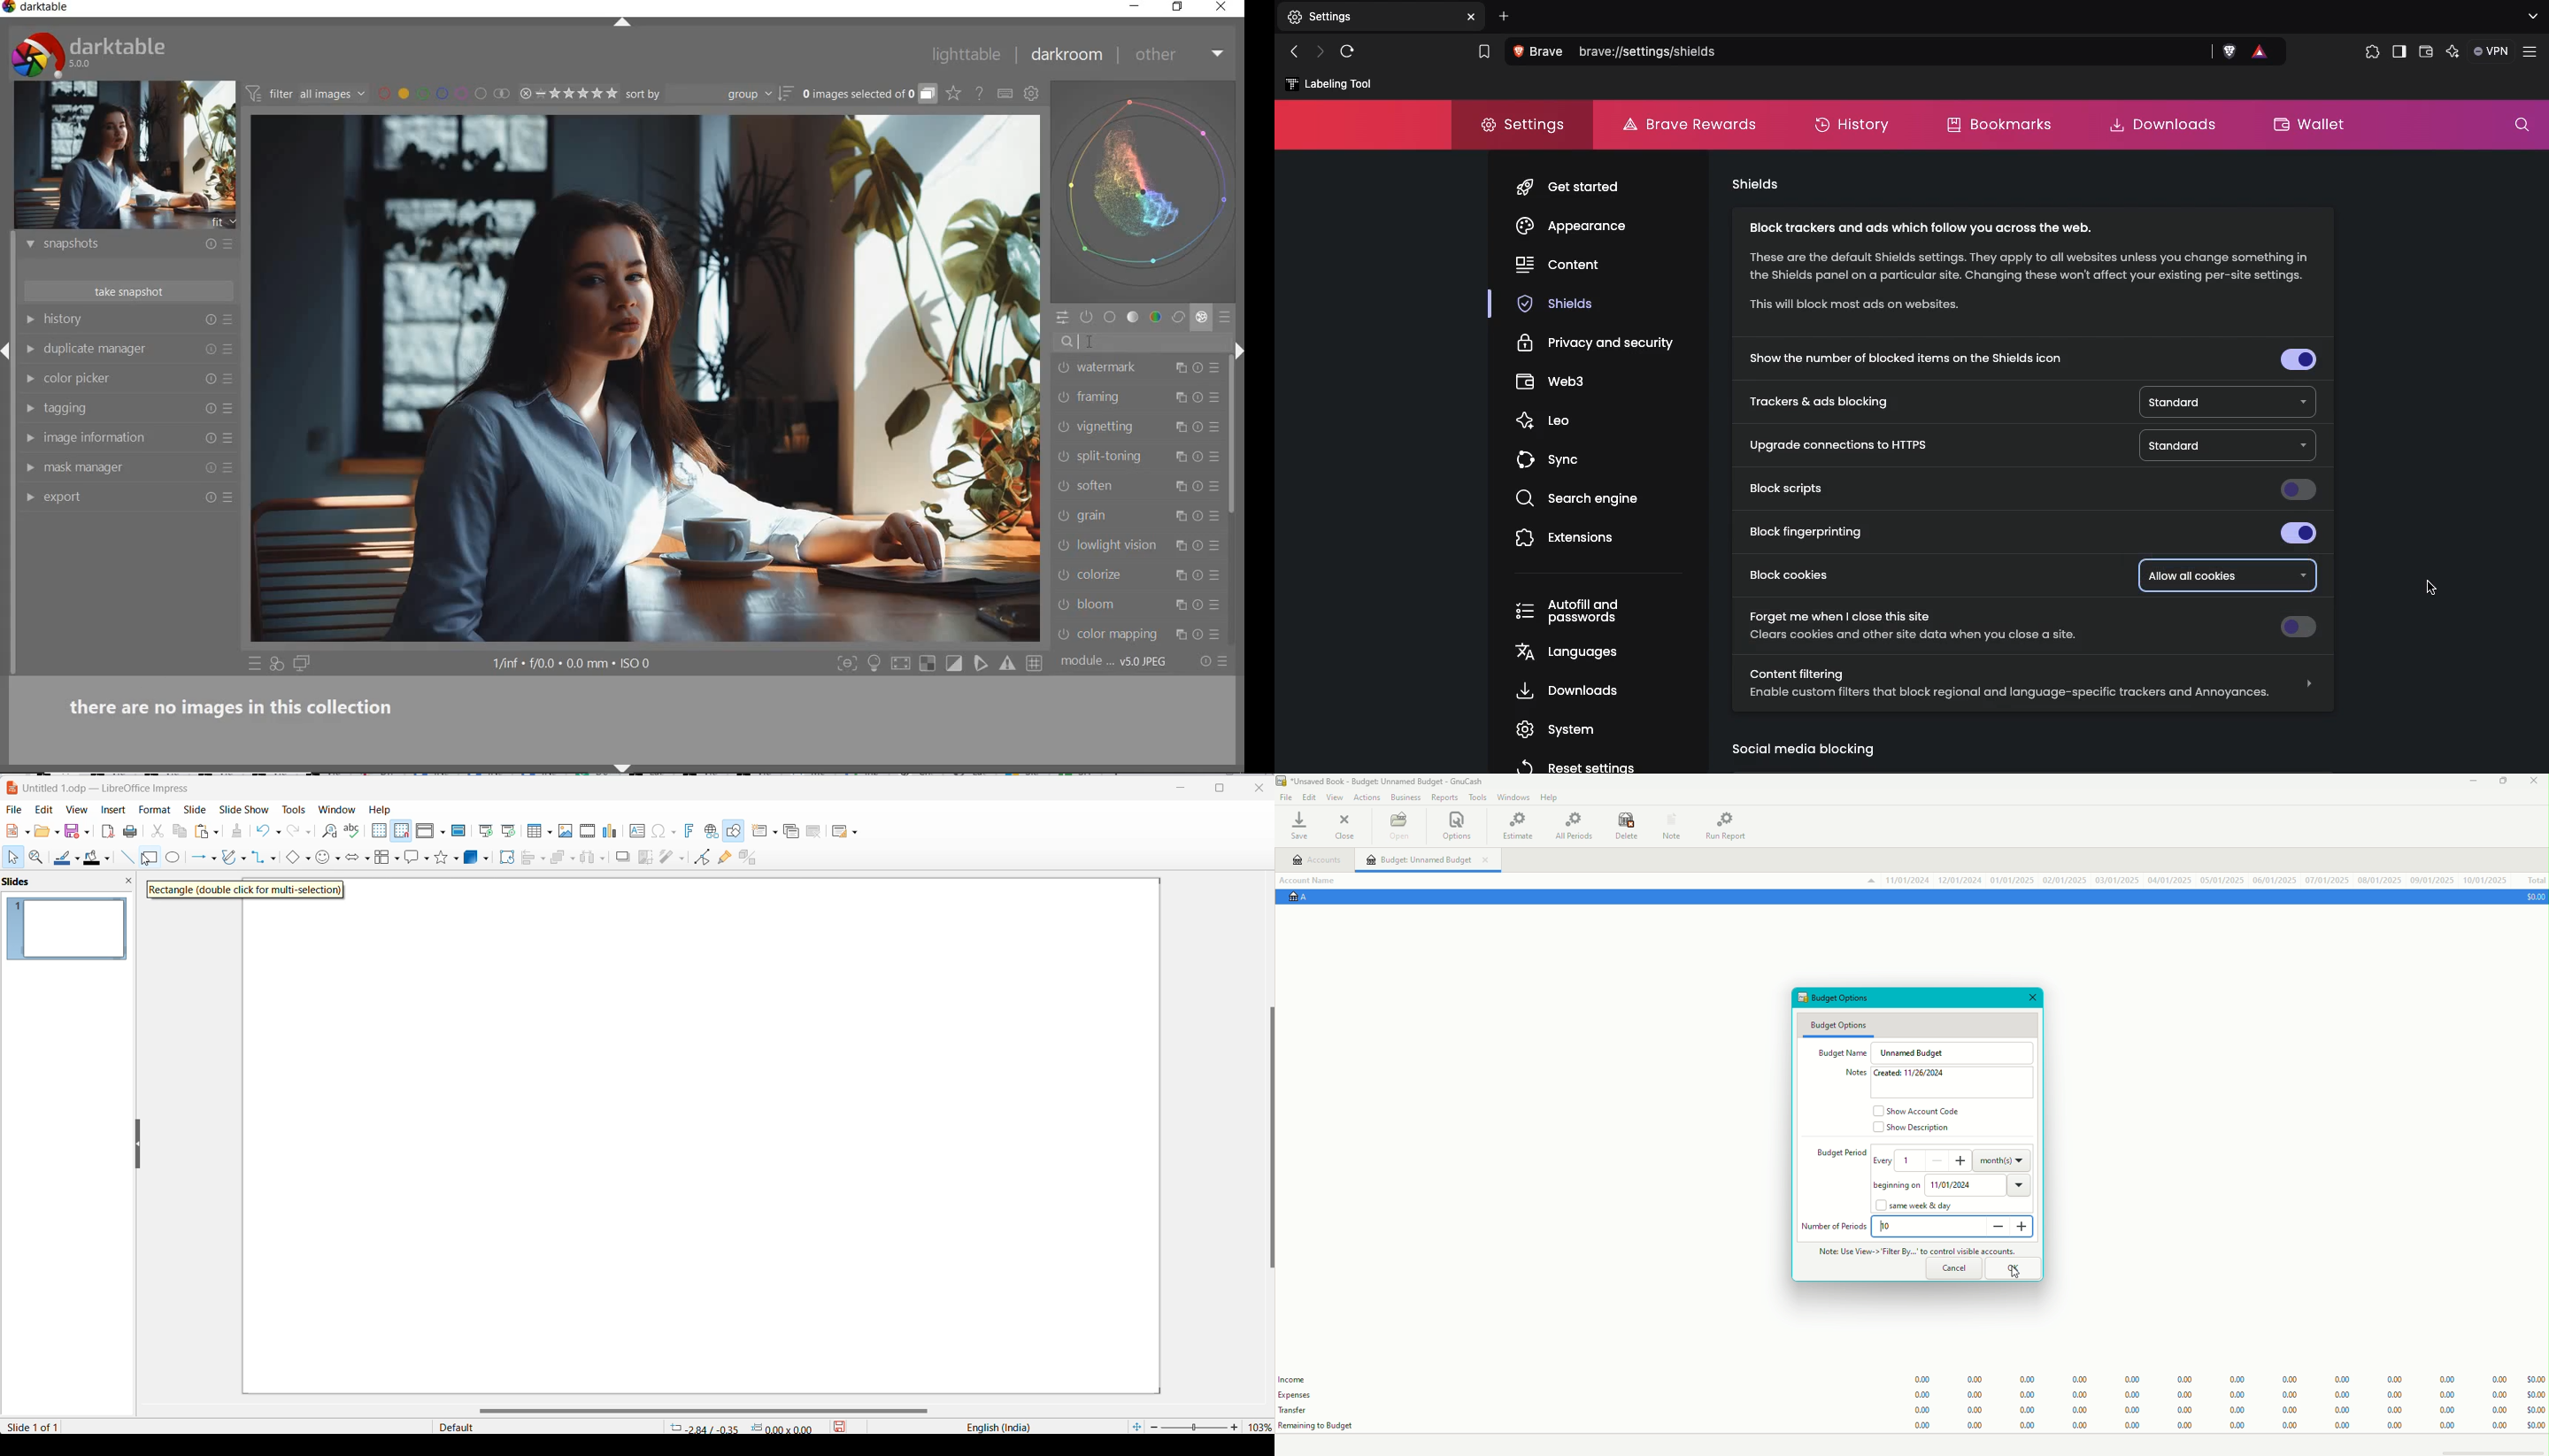 The height and width of the screenshot is (1456, 2576). I want to click on redo, so click(300, 831).